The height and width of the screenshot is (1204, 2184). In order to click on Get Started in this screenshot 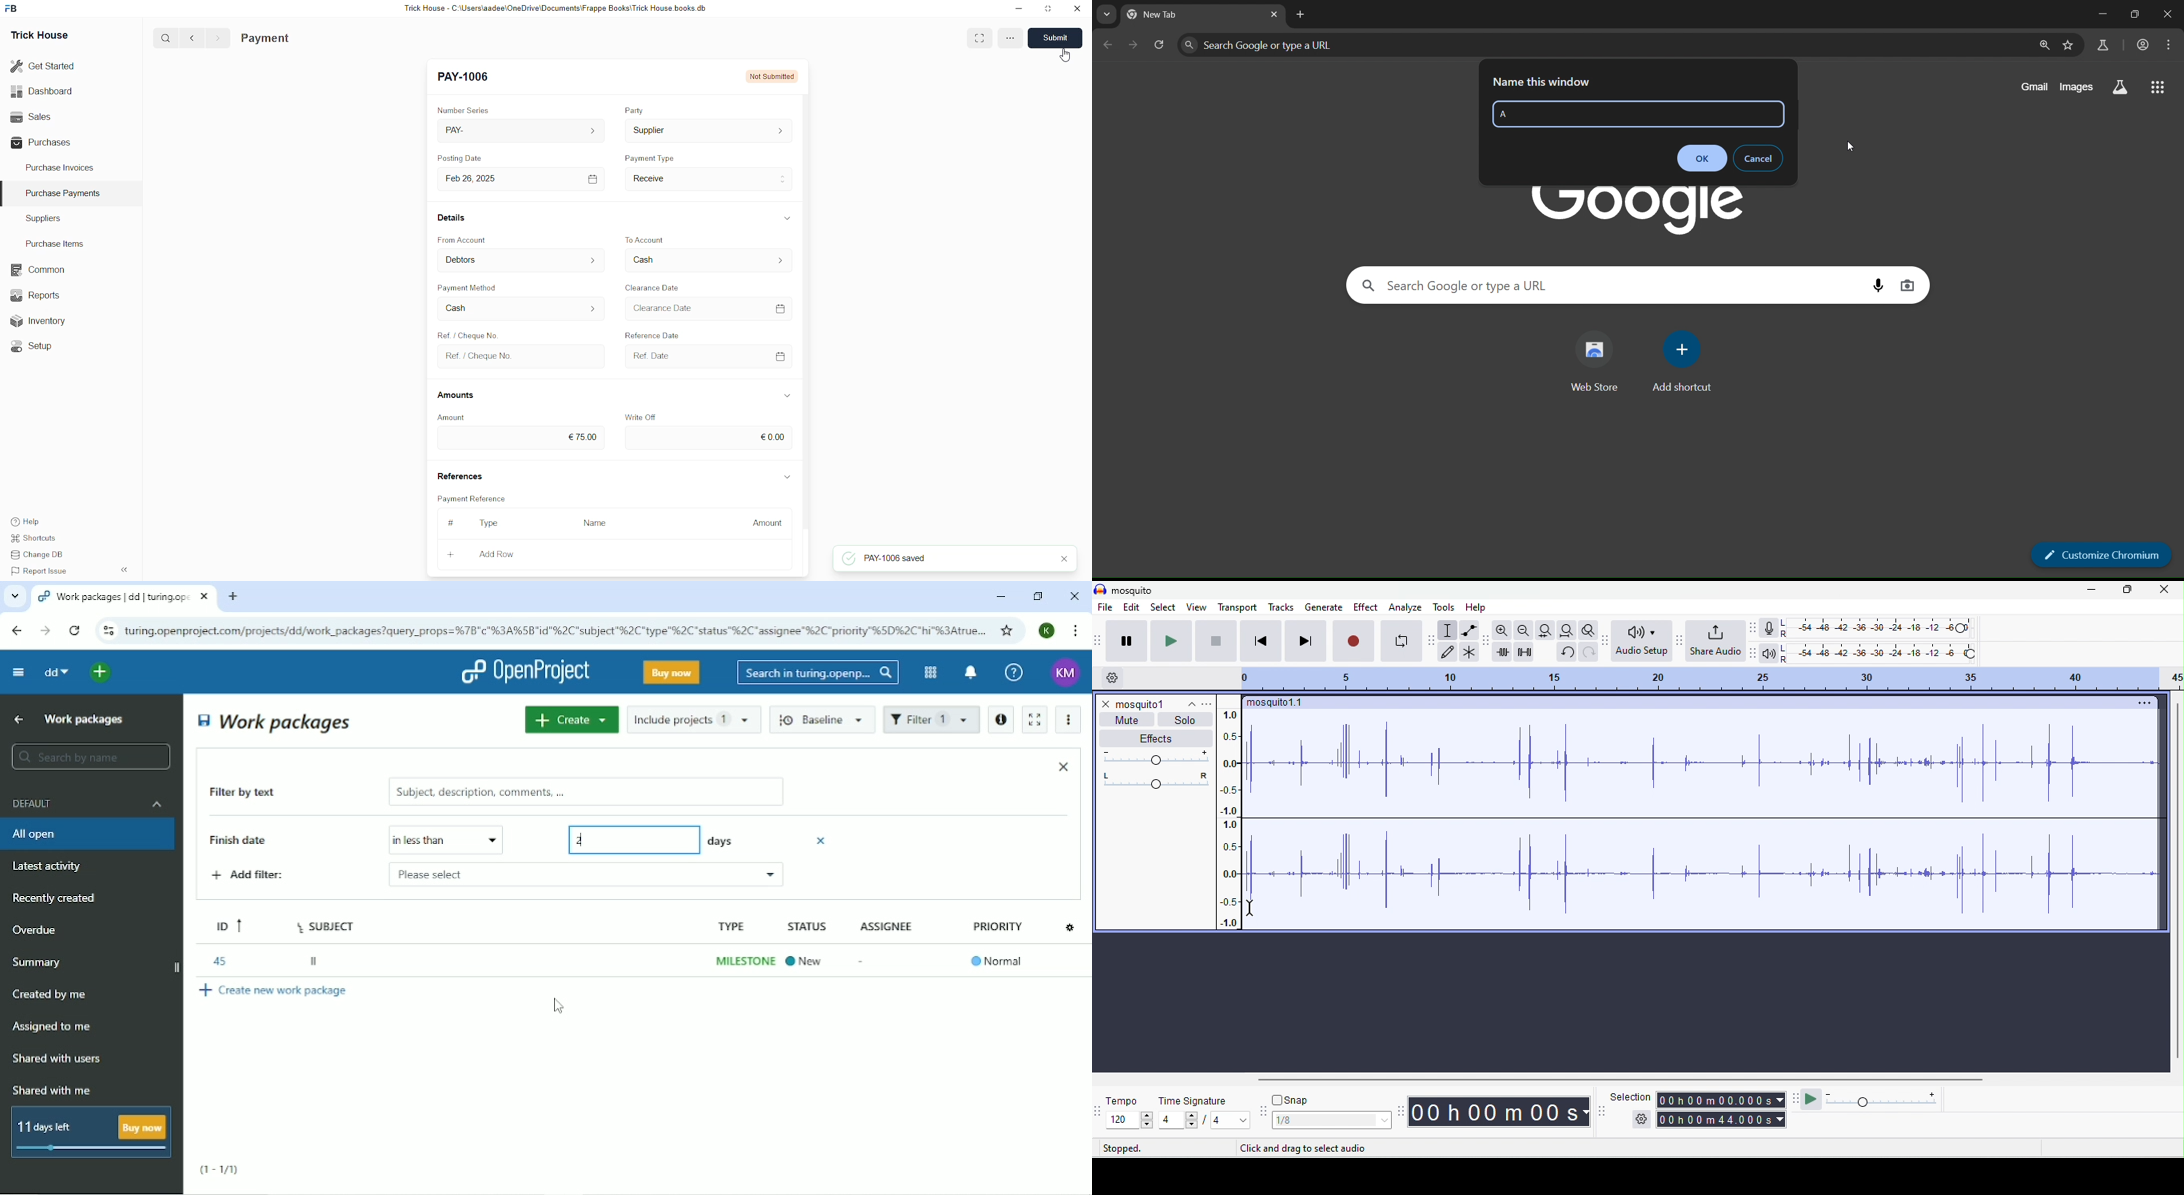, I will do `click(45, 65)`.